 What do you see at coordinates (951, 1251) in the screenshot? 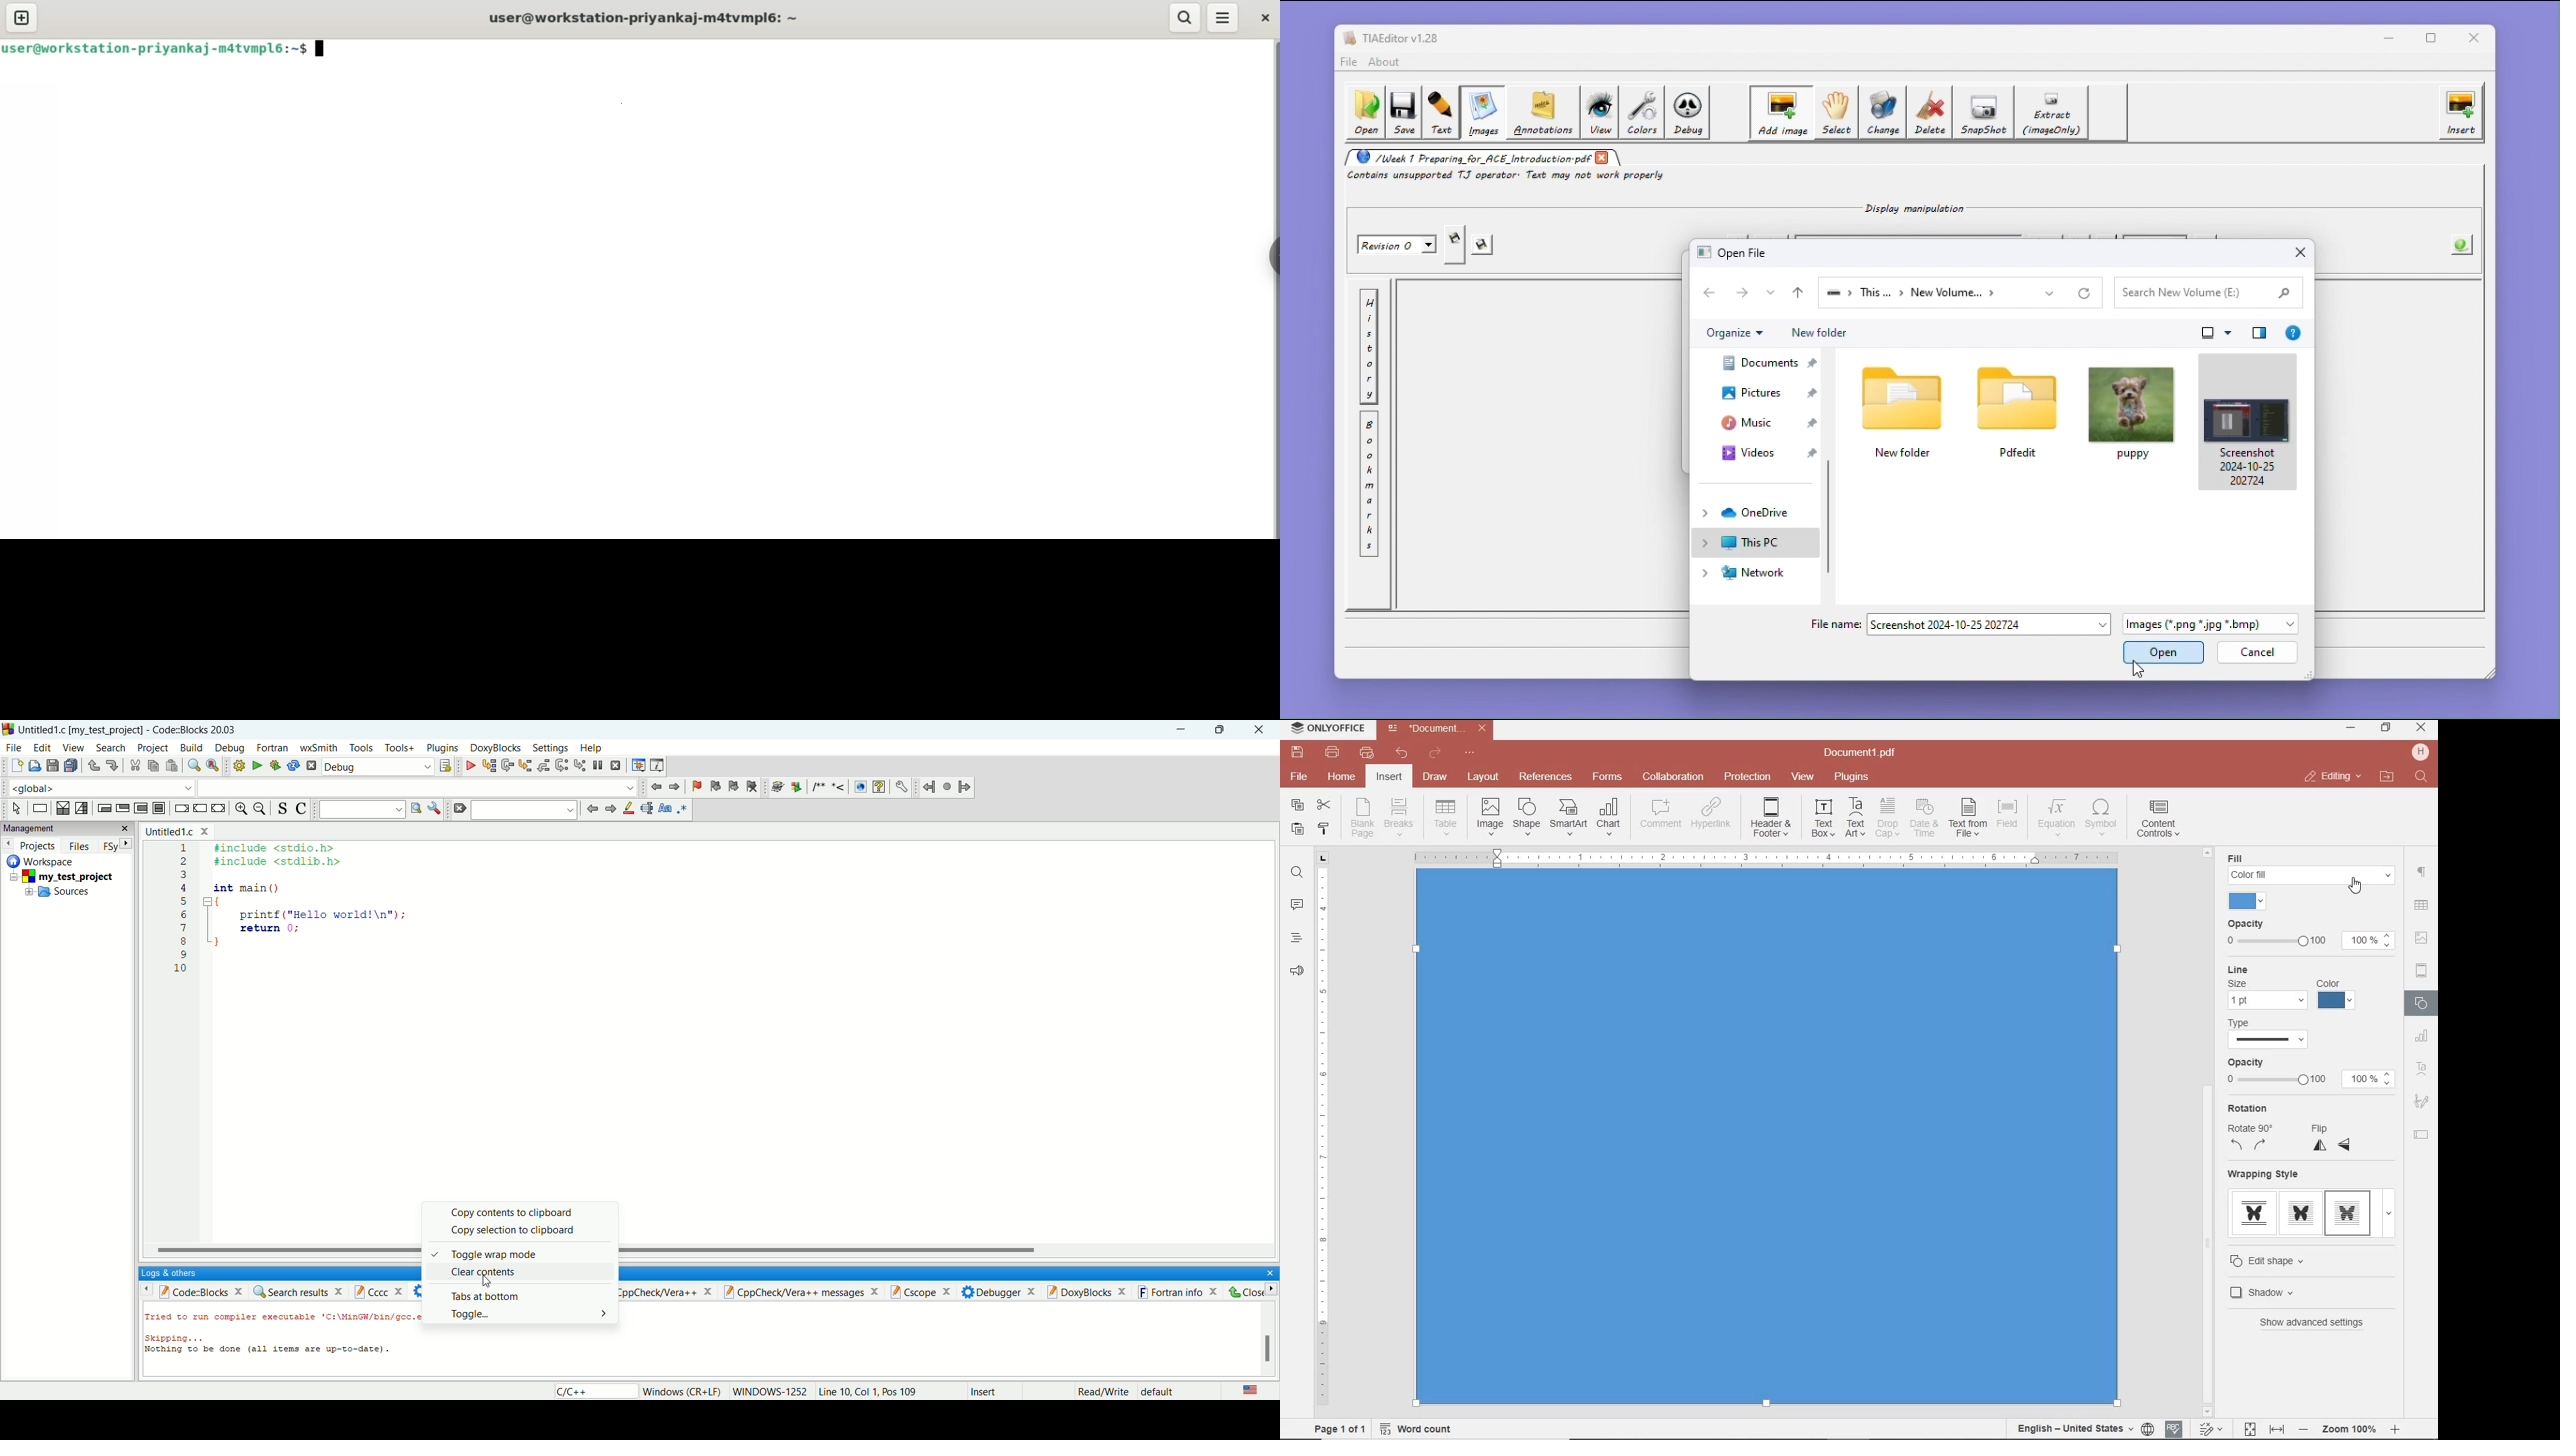
I see `horizontal scroll bar` at bounding box center [951, 1251].